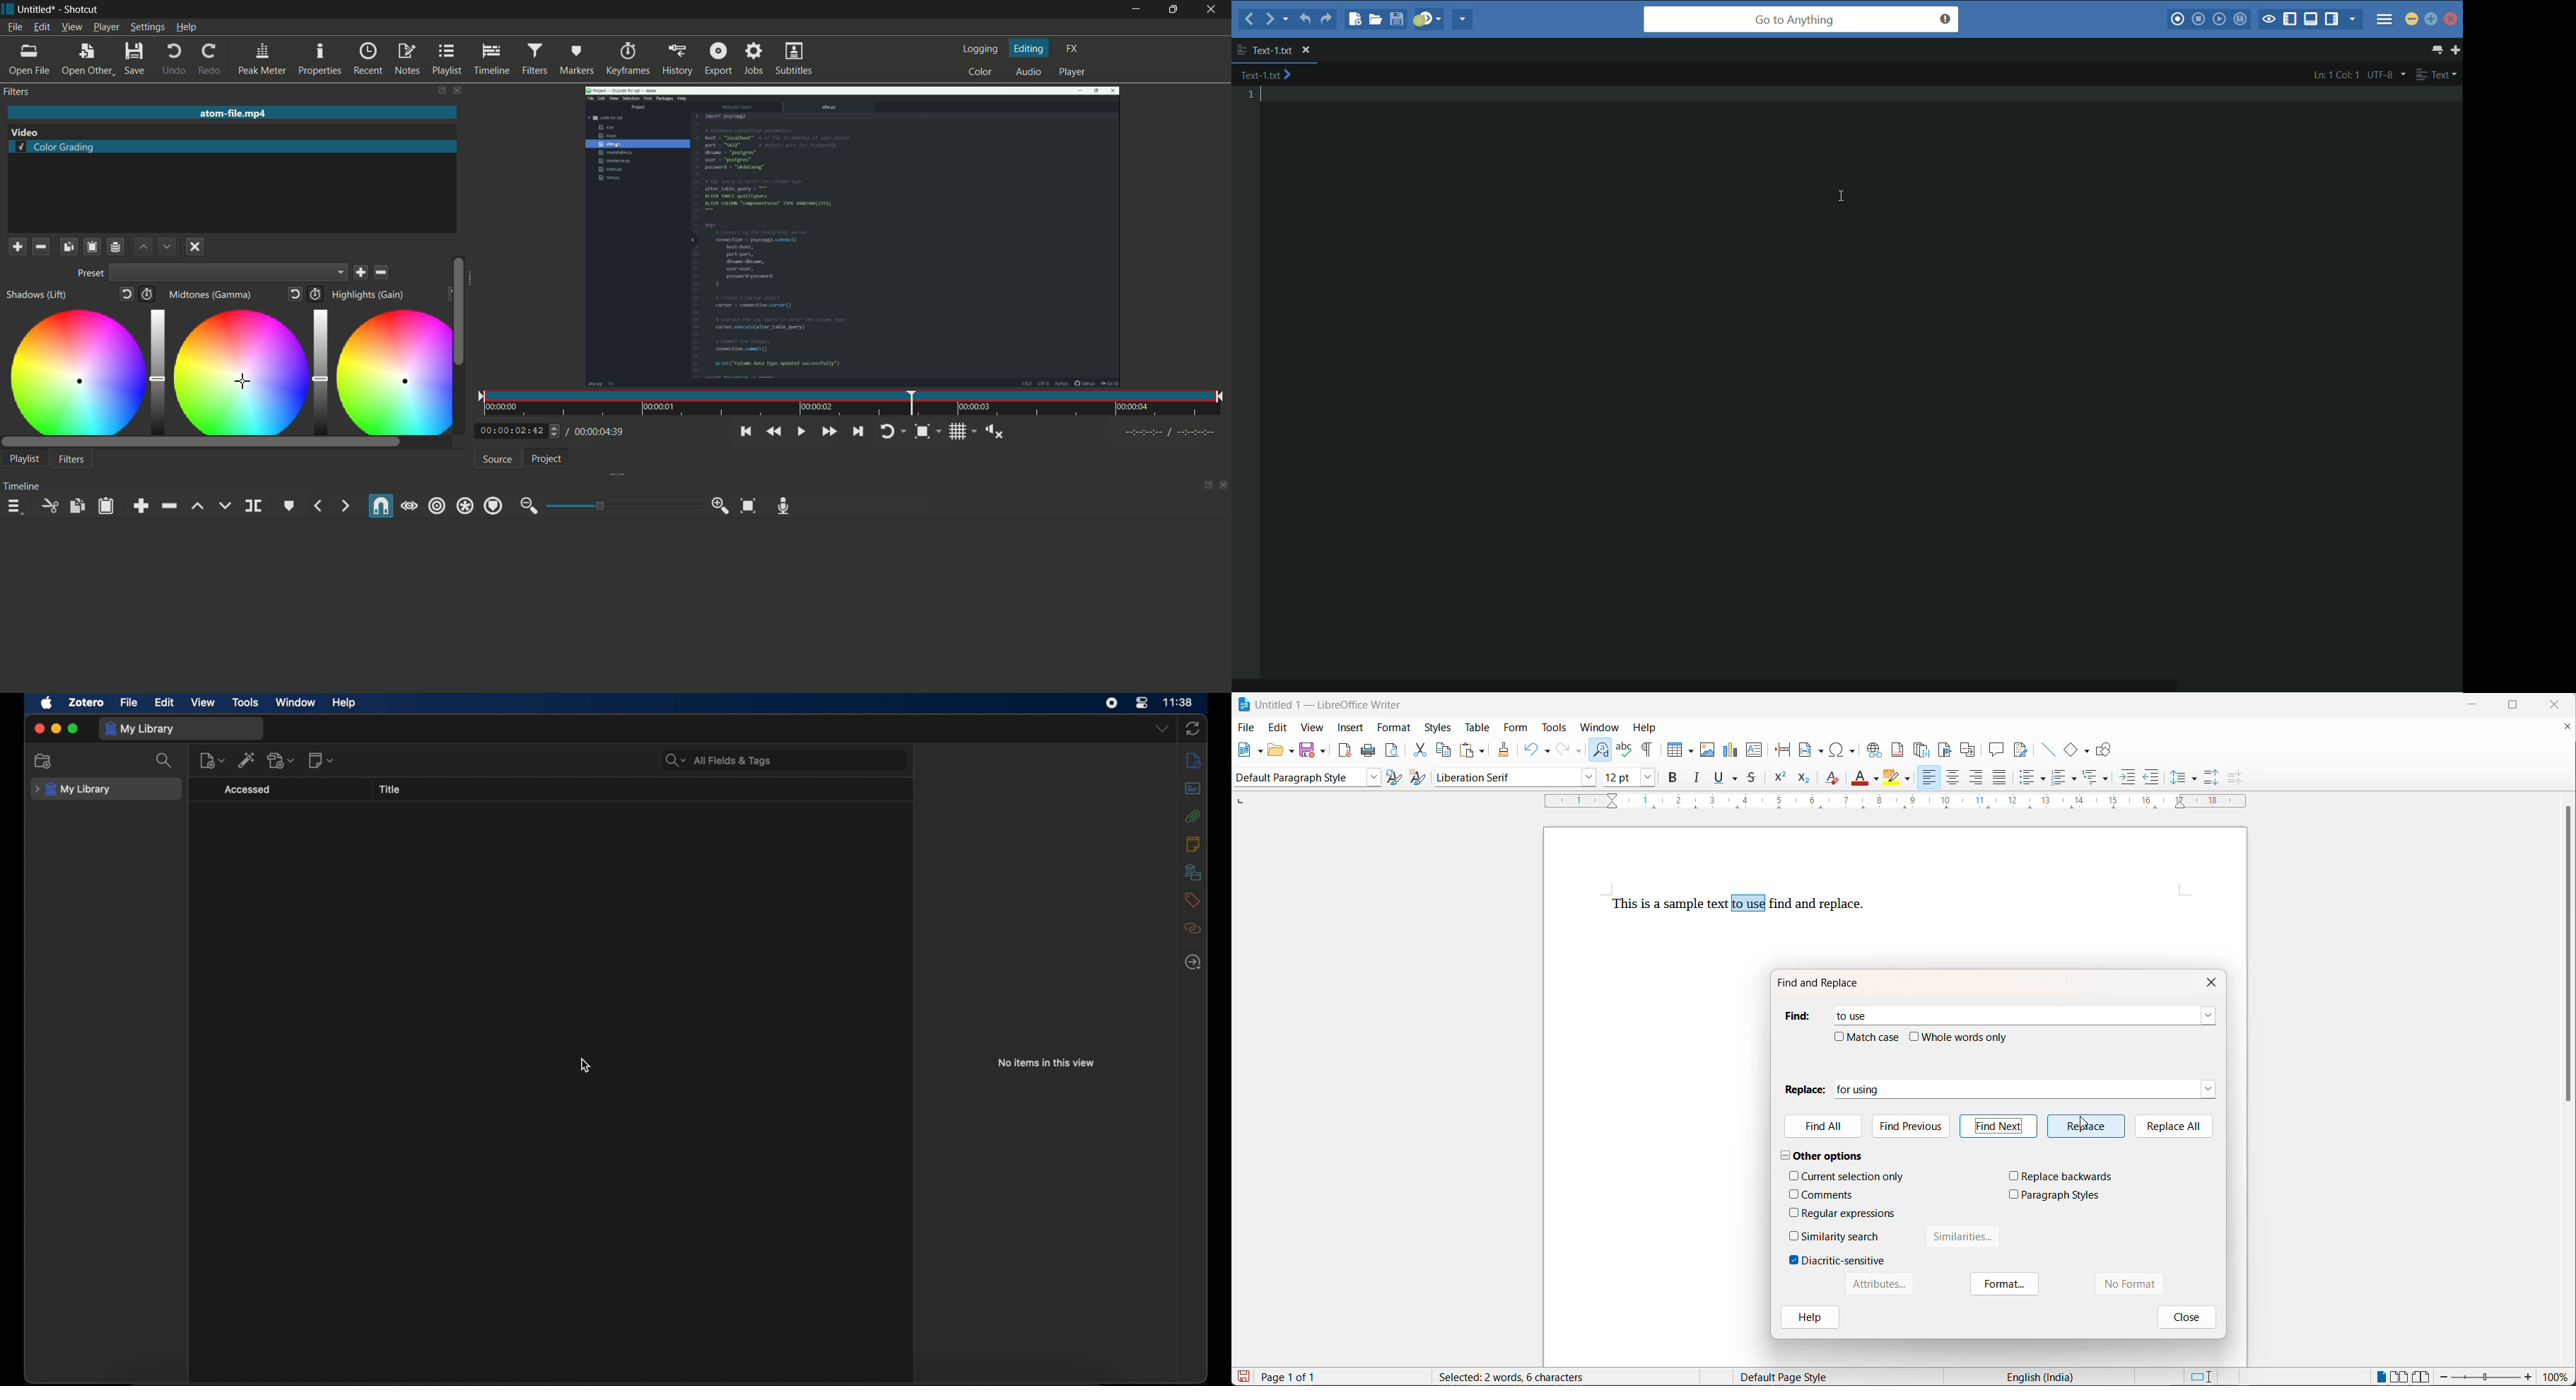  What do you see at coordinates (2084, 1126) in the screenshot?
I see `replace` at bounding box center [2084, 1126].